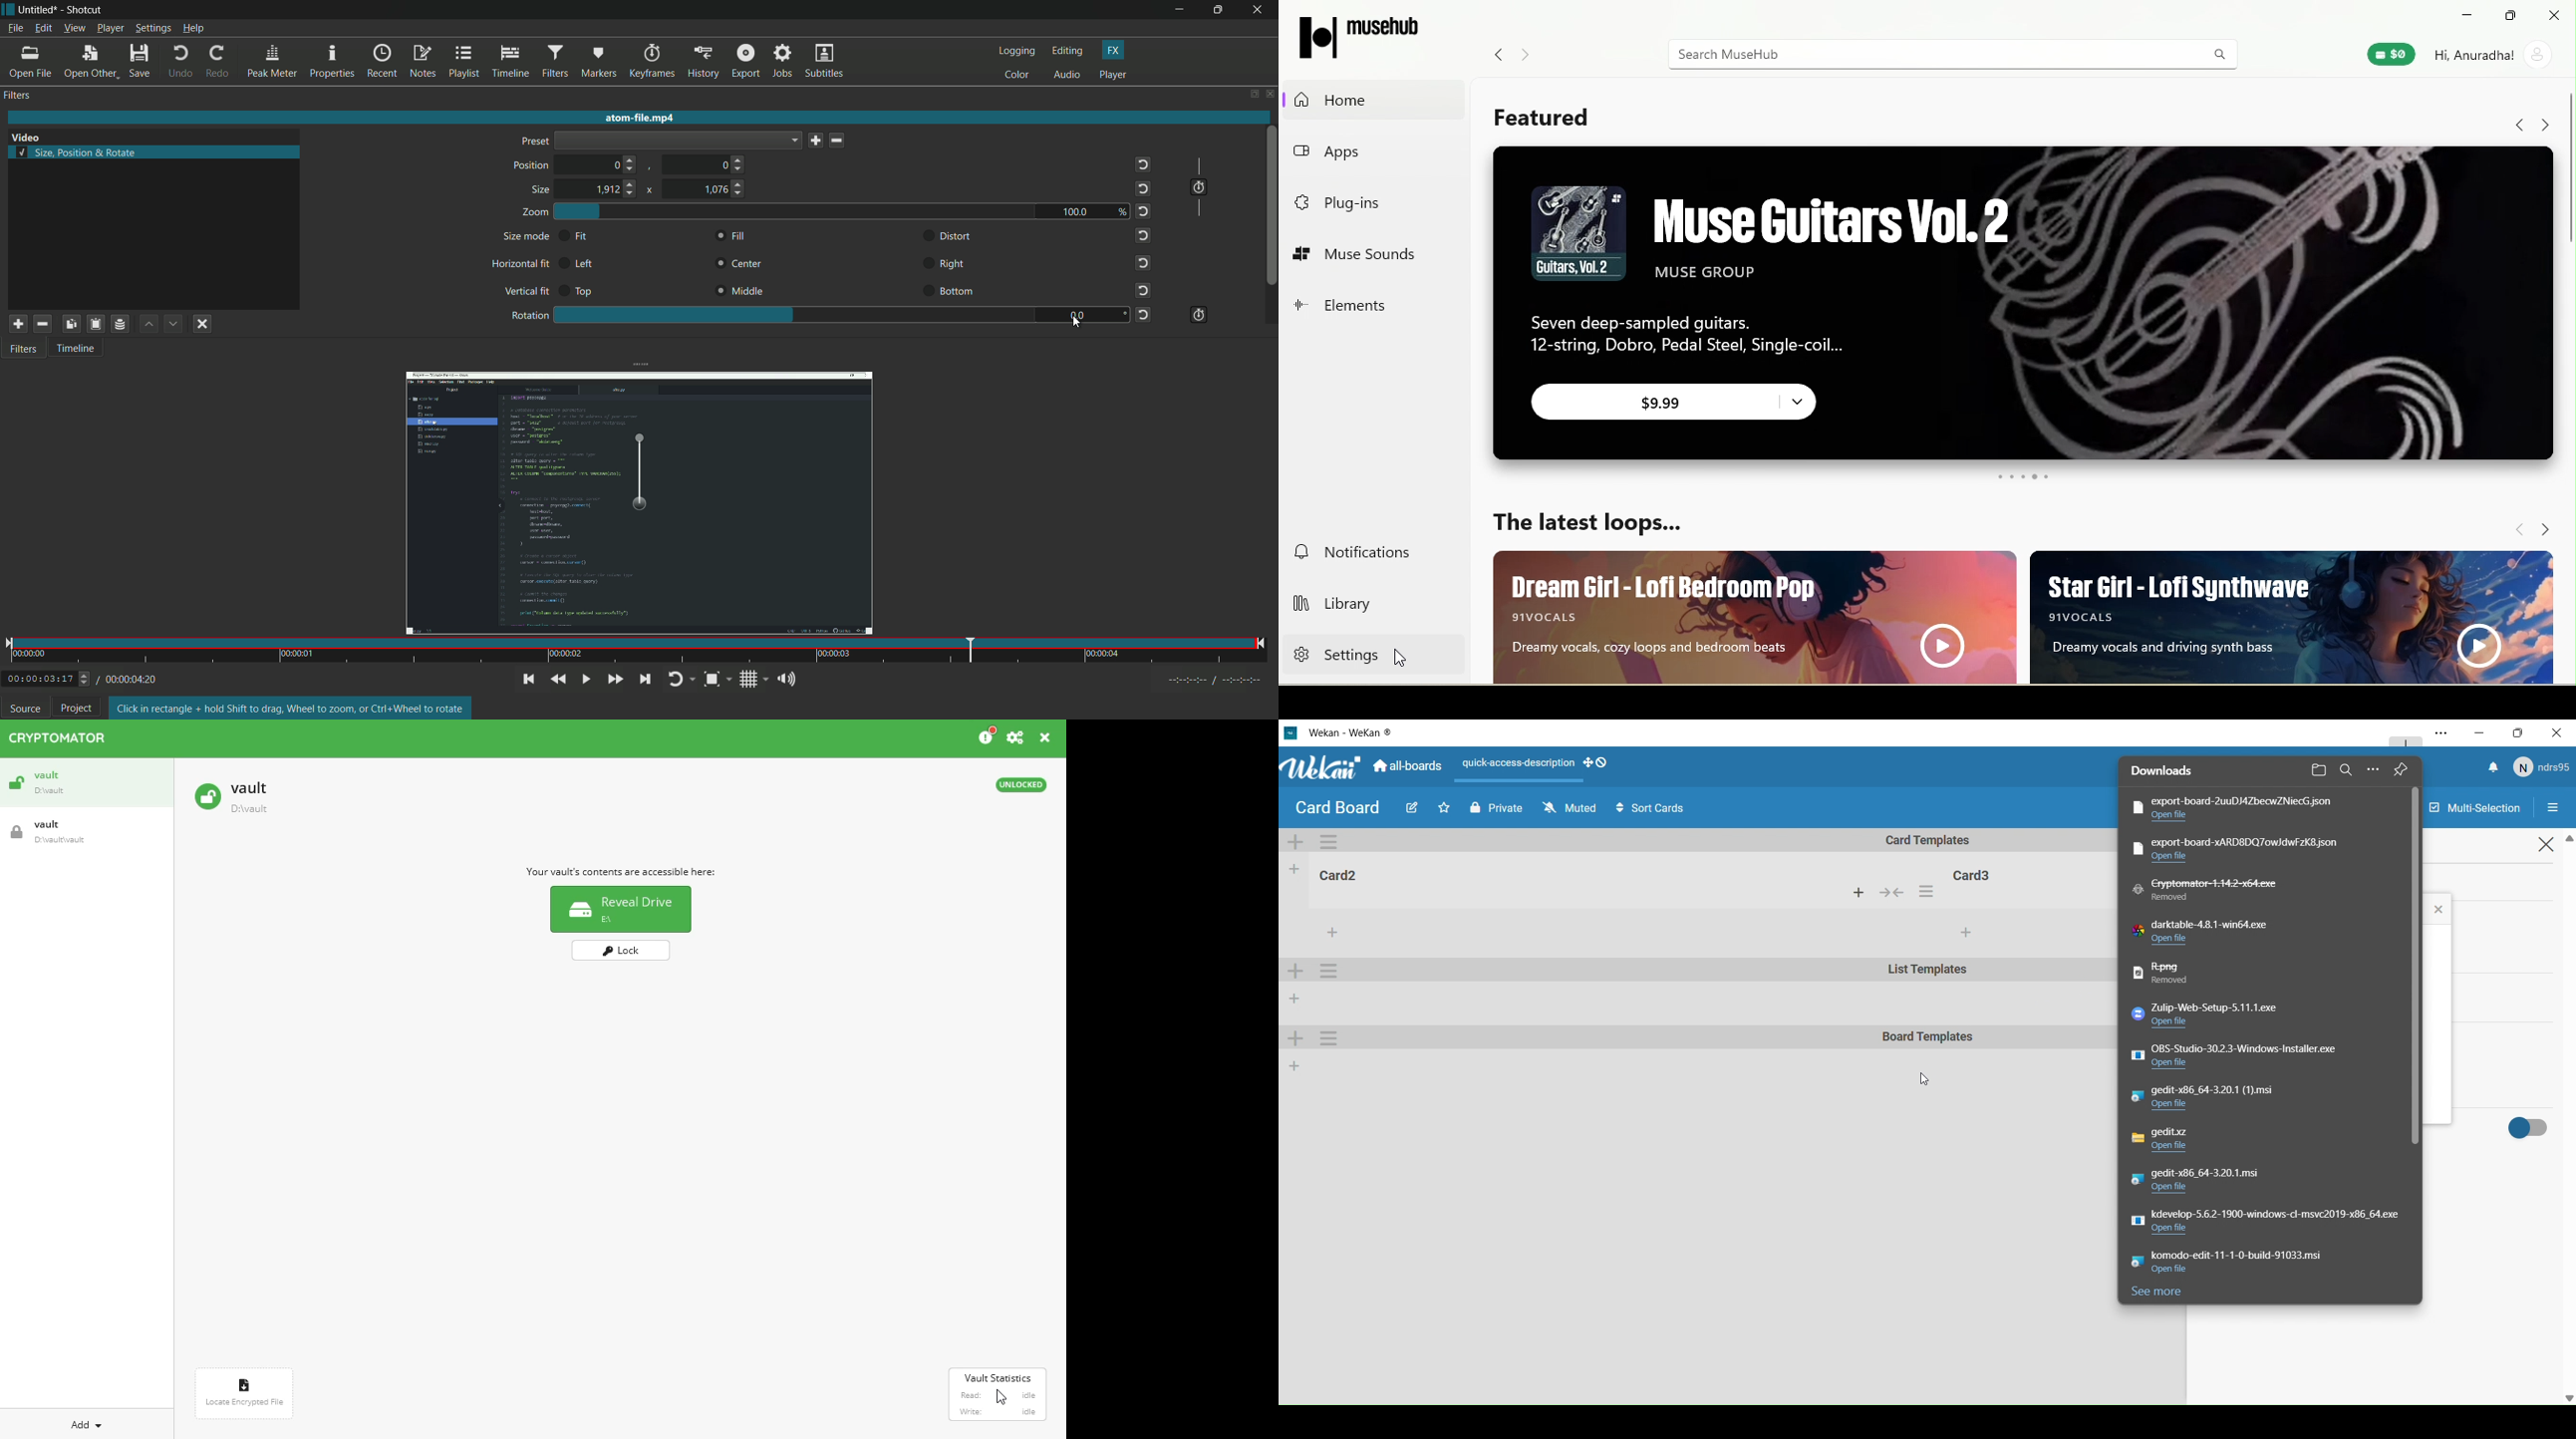 The height and width of the screenshot is (1456, 2576). I want to click on downloaded file, so click(2223, 1100).